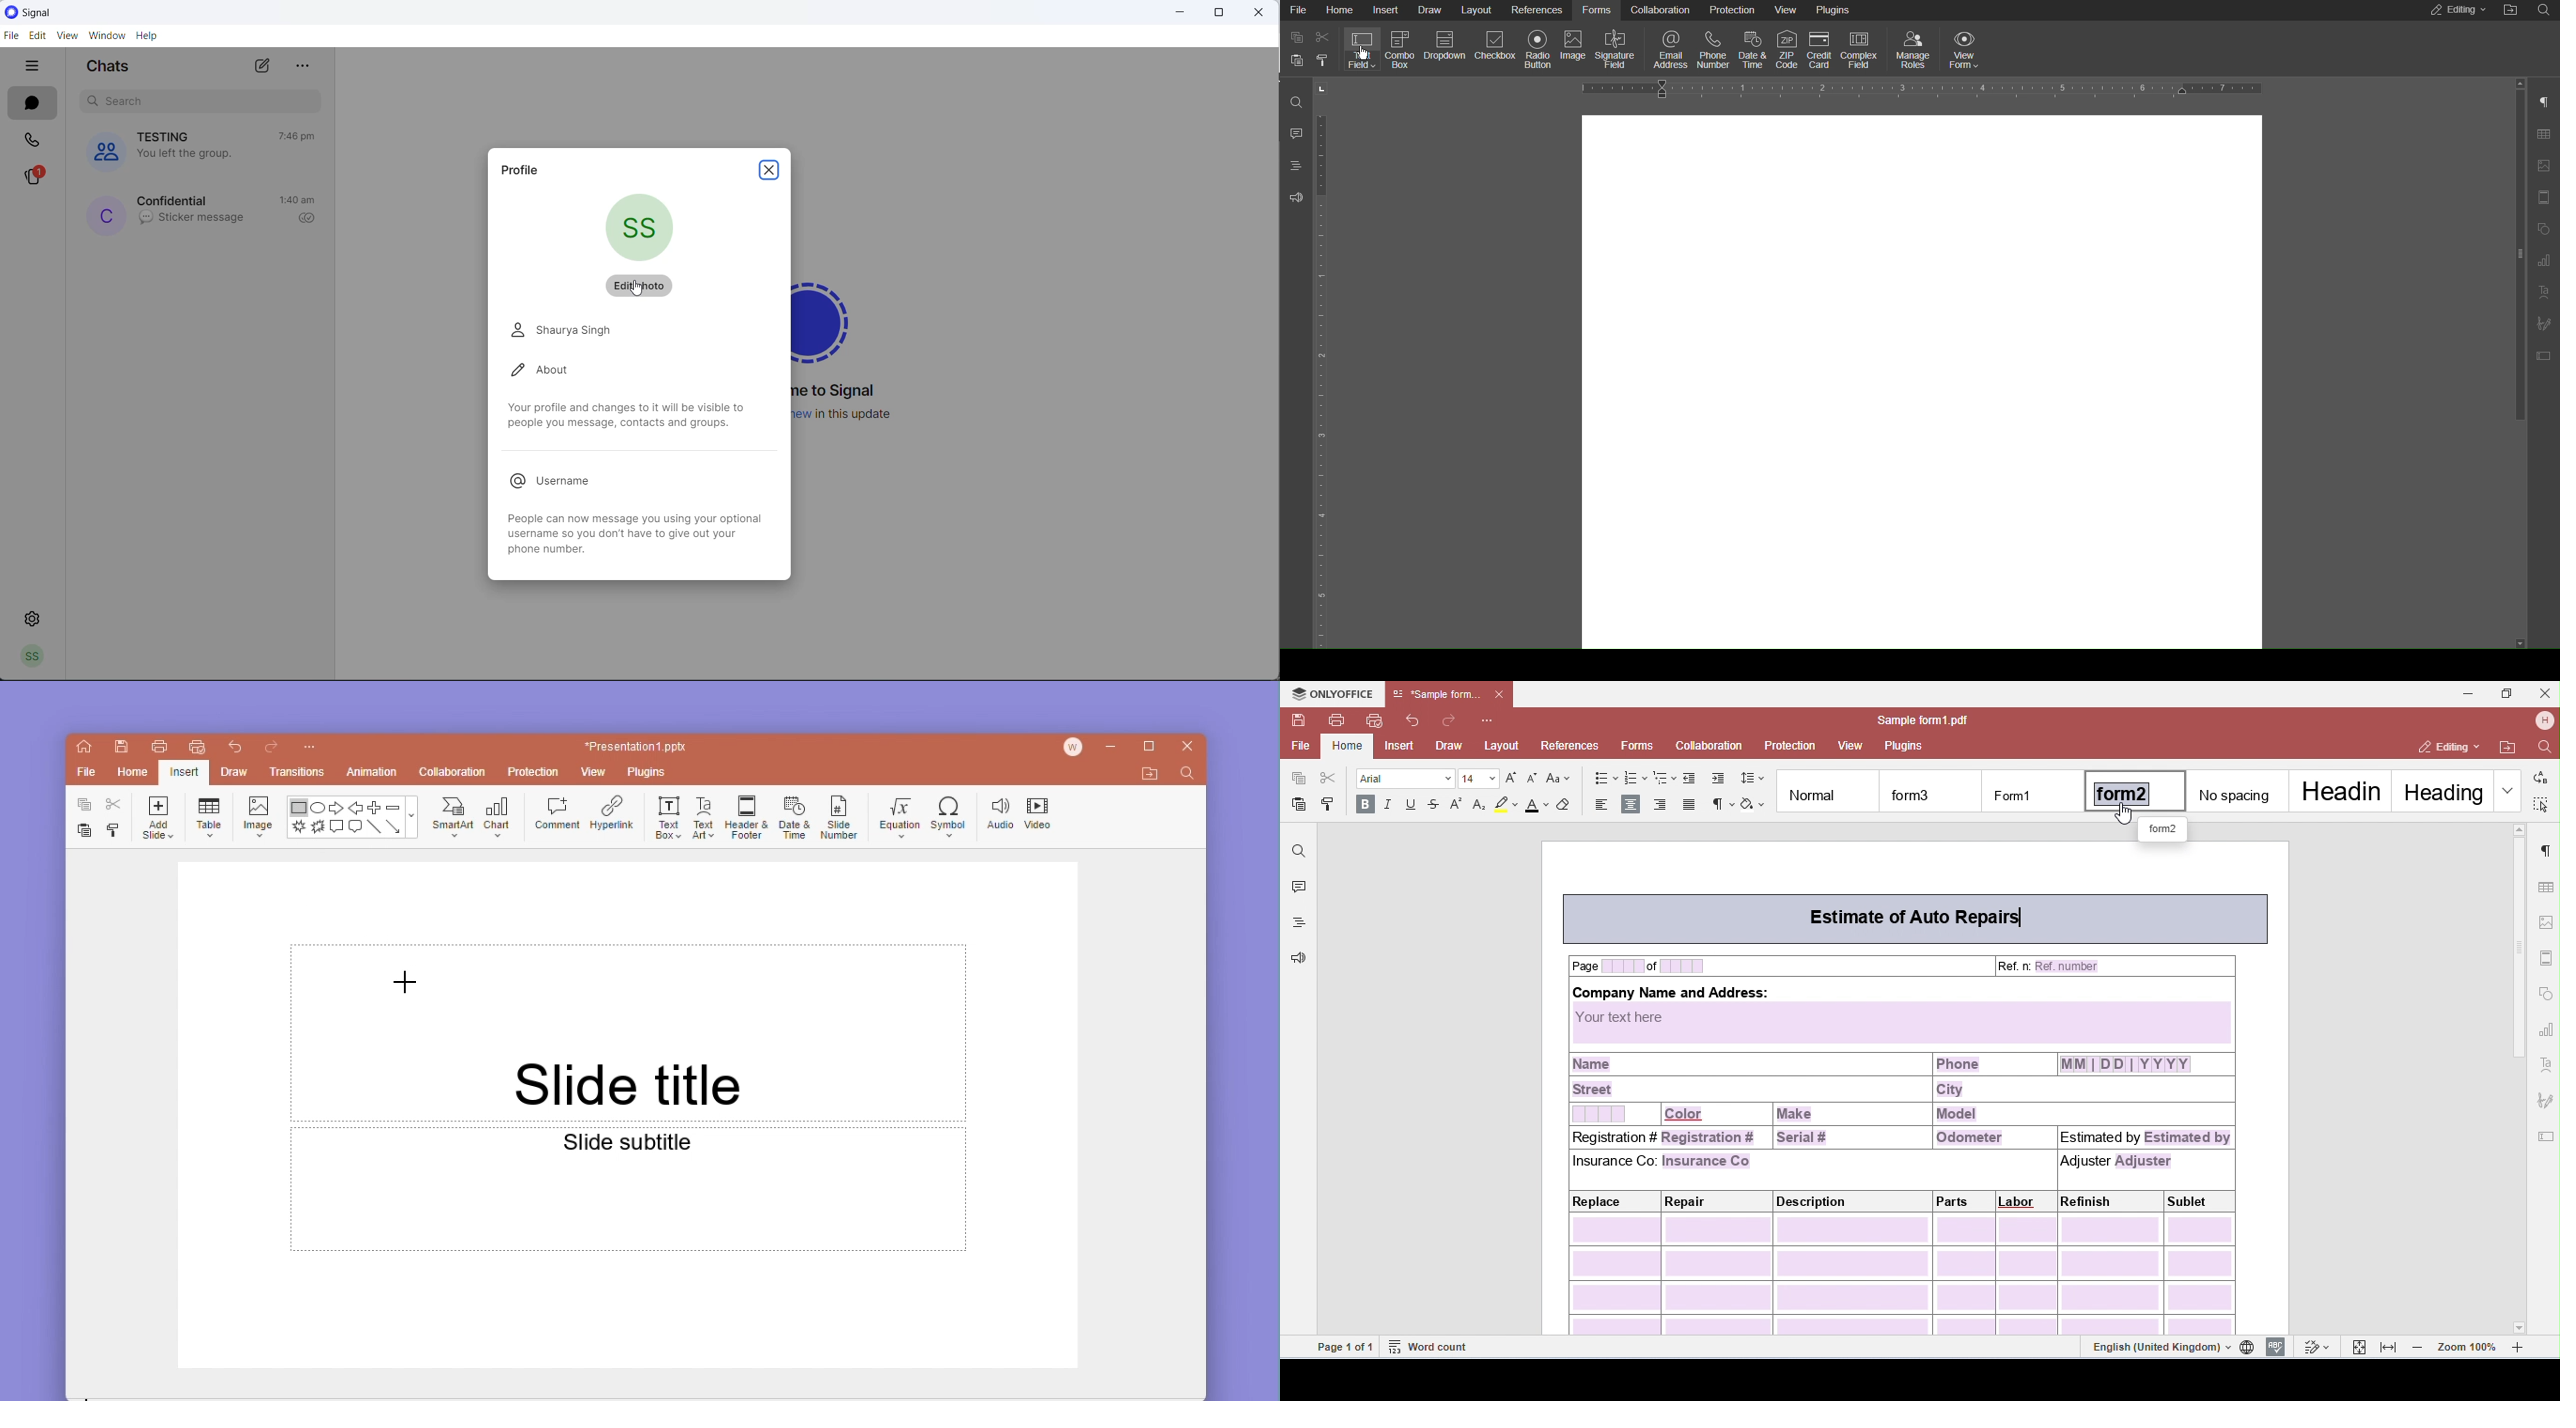 The width and height of the screenshot is (2576, 1428). I want to click on cursor, so click(1364, 54).